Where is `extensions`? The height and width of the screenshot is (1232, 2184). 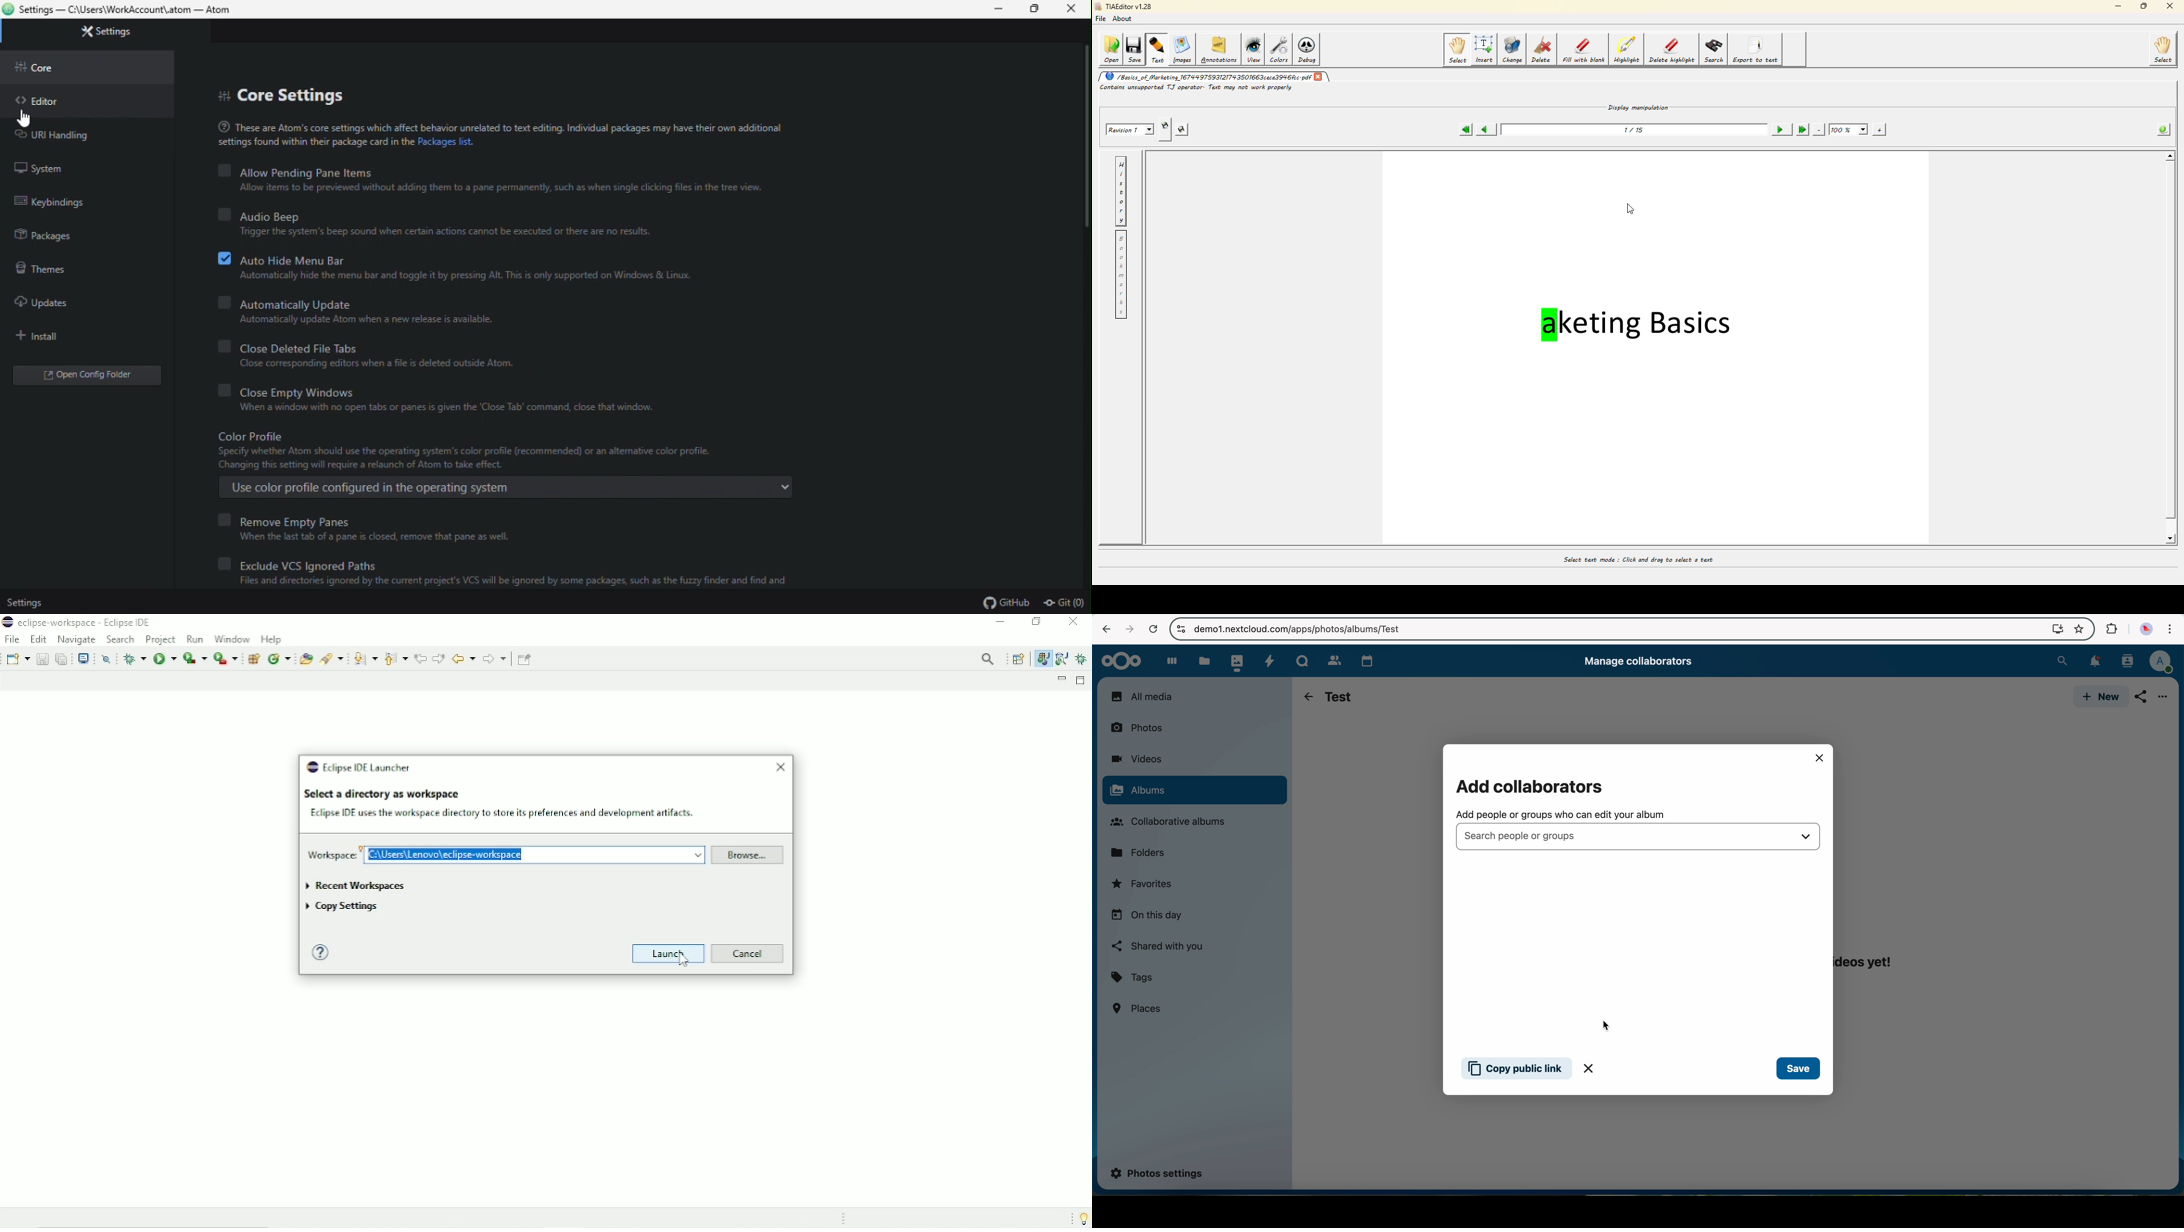
extensions is located at coordinates (2110, 629).